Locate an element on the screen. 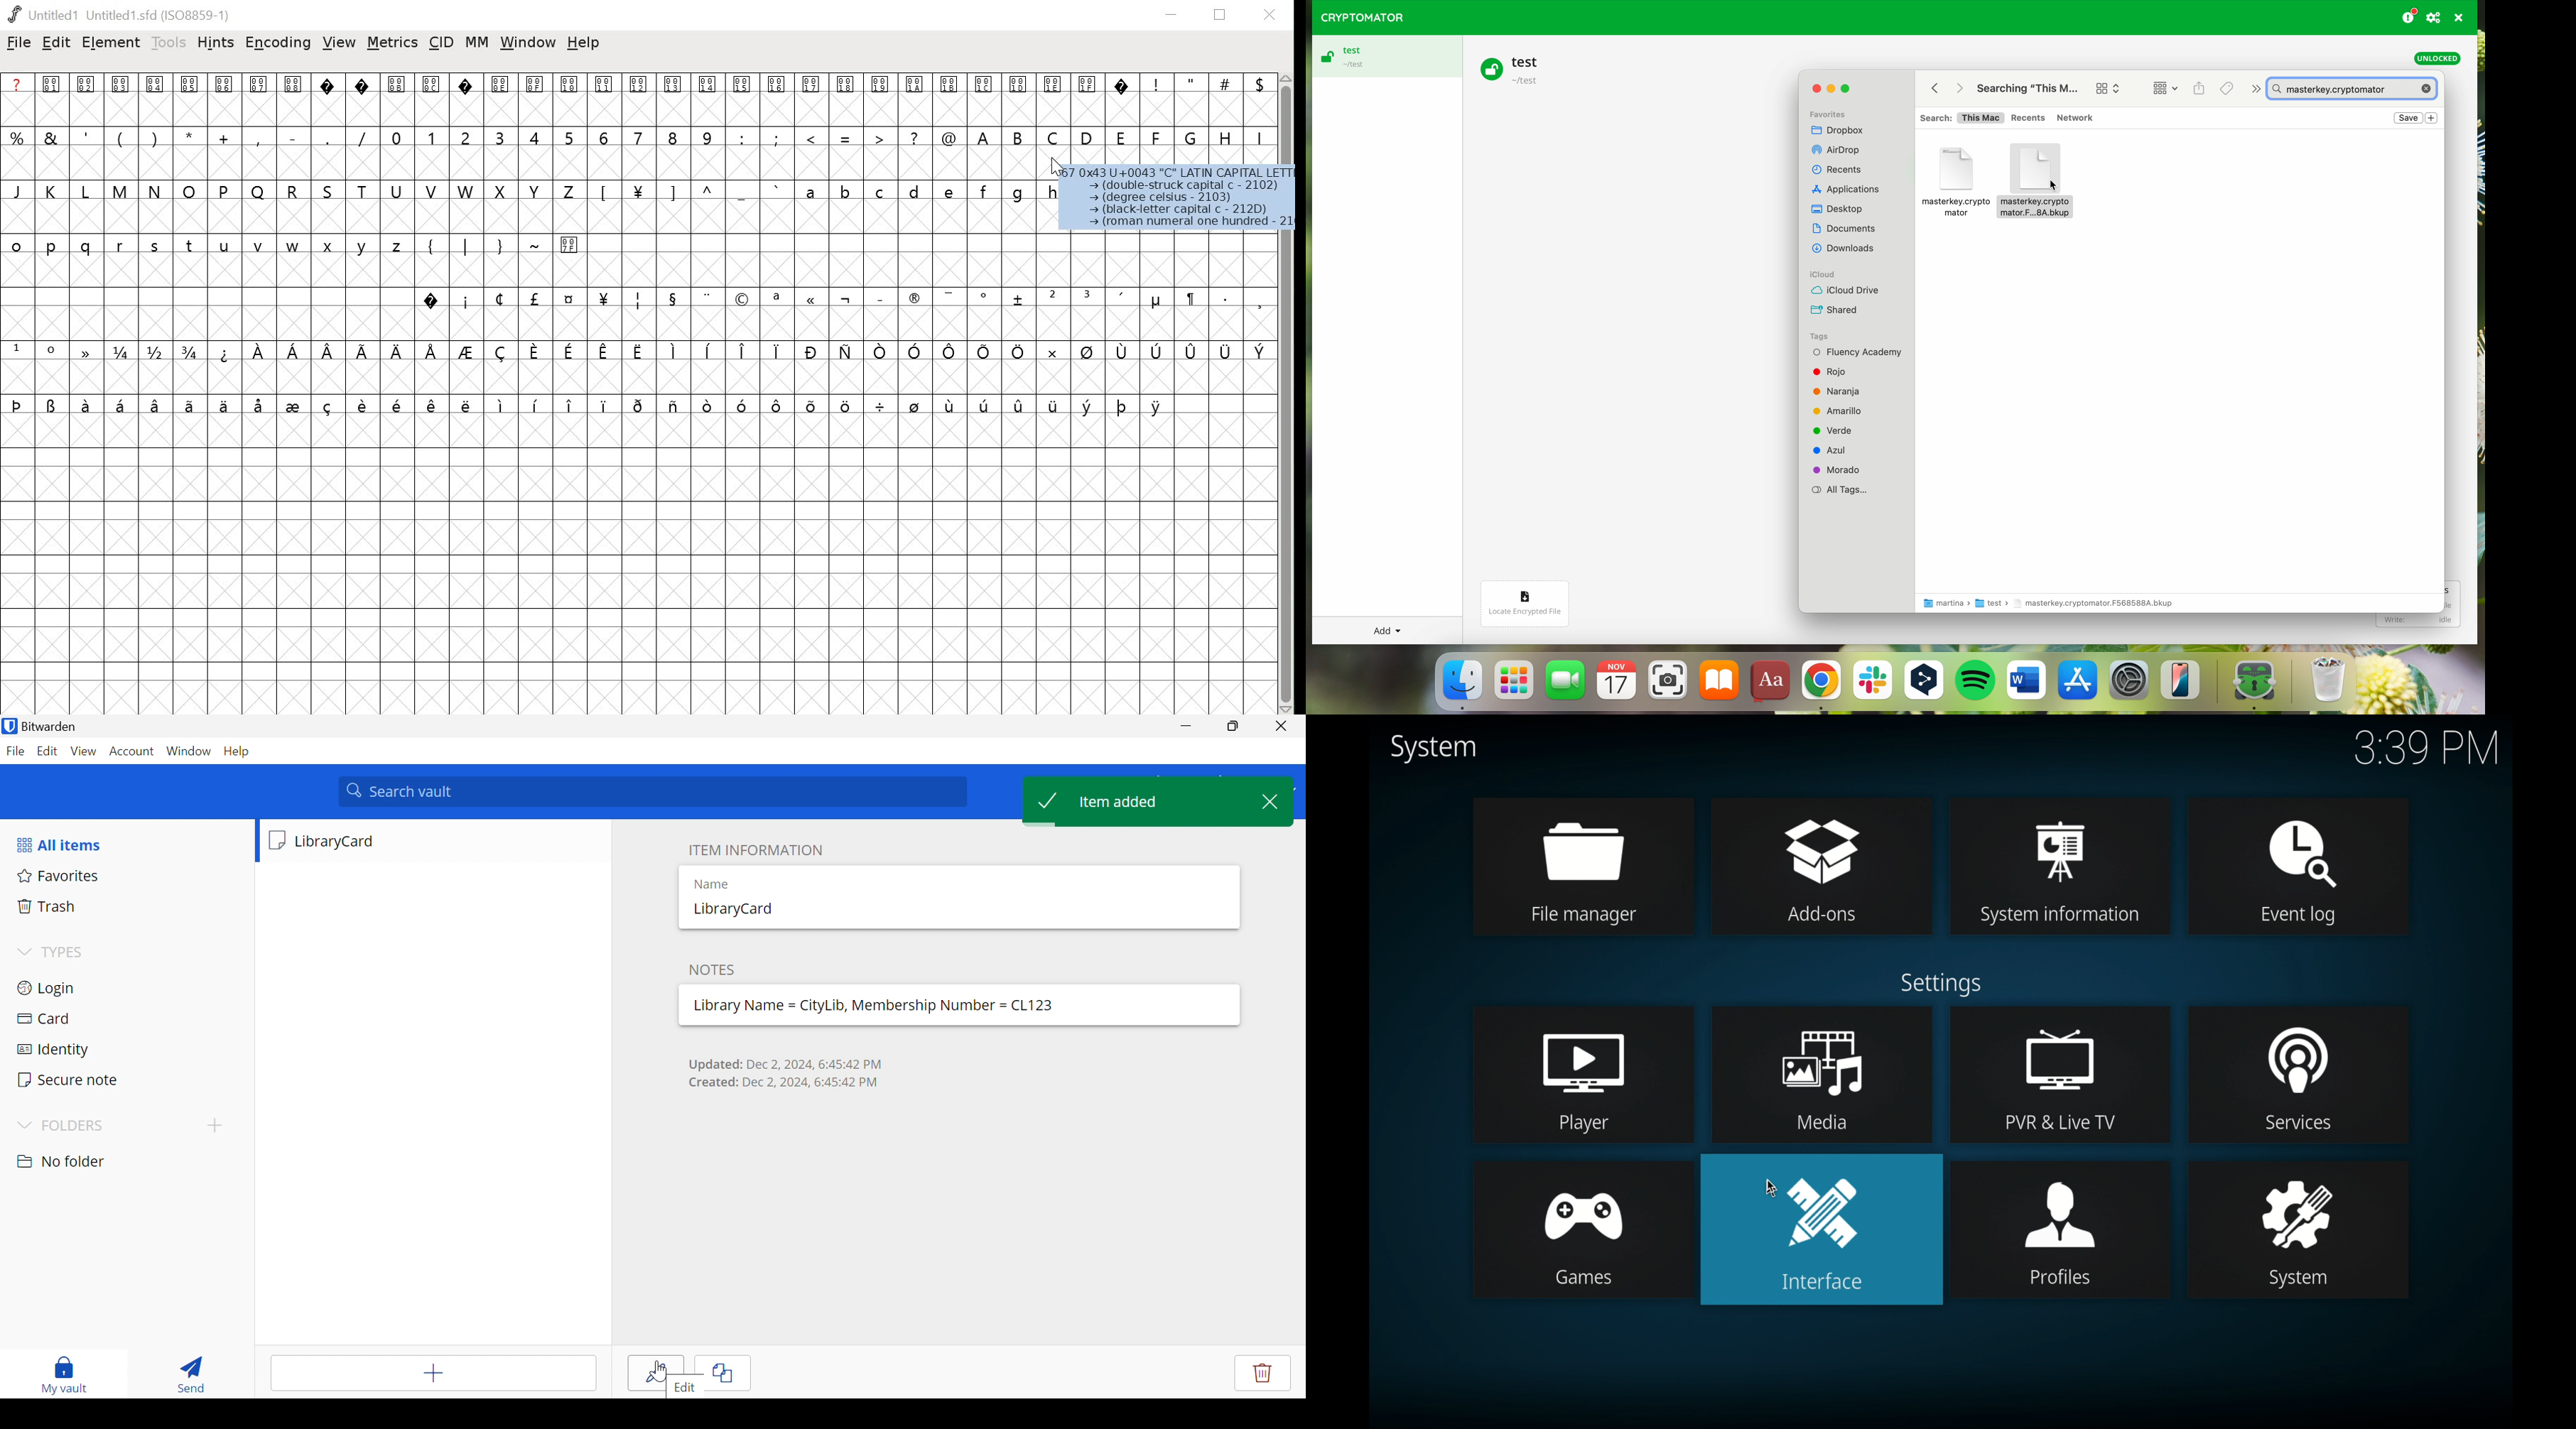 The image size is (2576, 1456). My vault is located at coordinates (66, 1374).